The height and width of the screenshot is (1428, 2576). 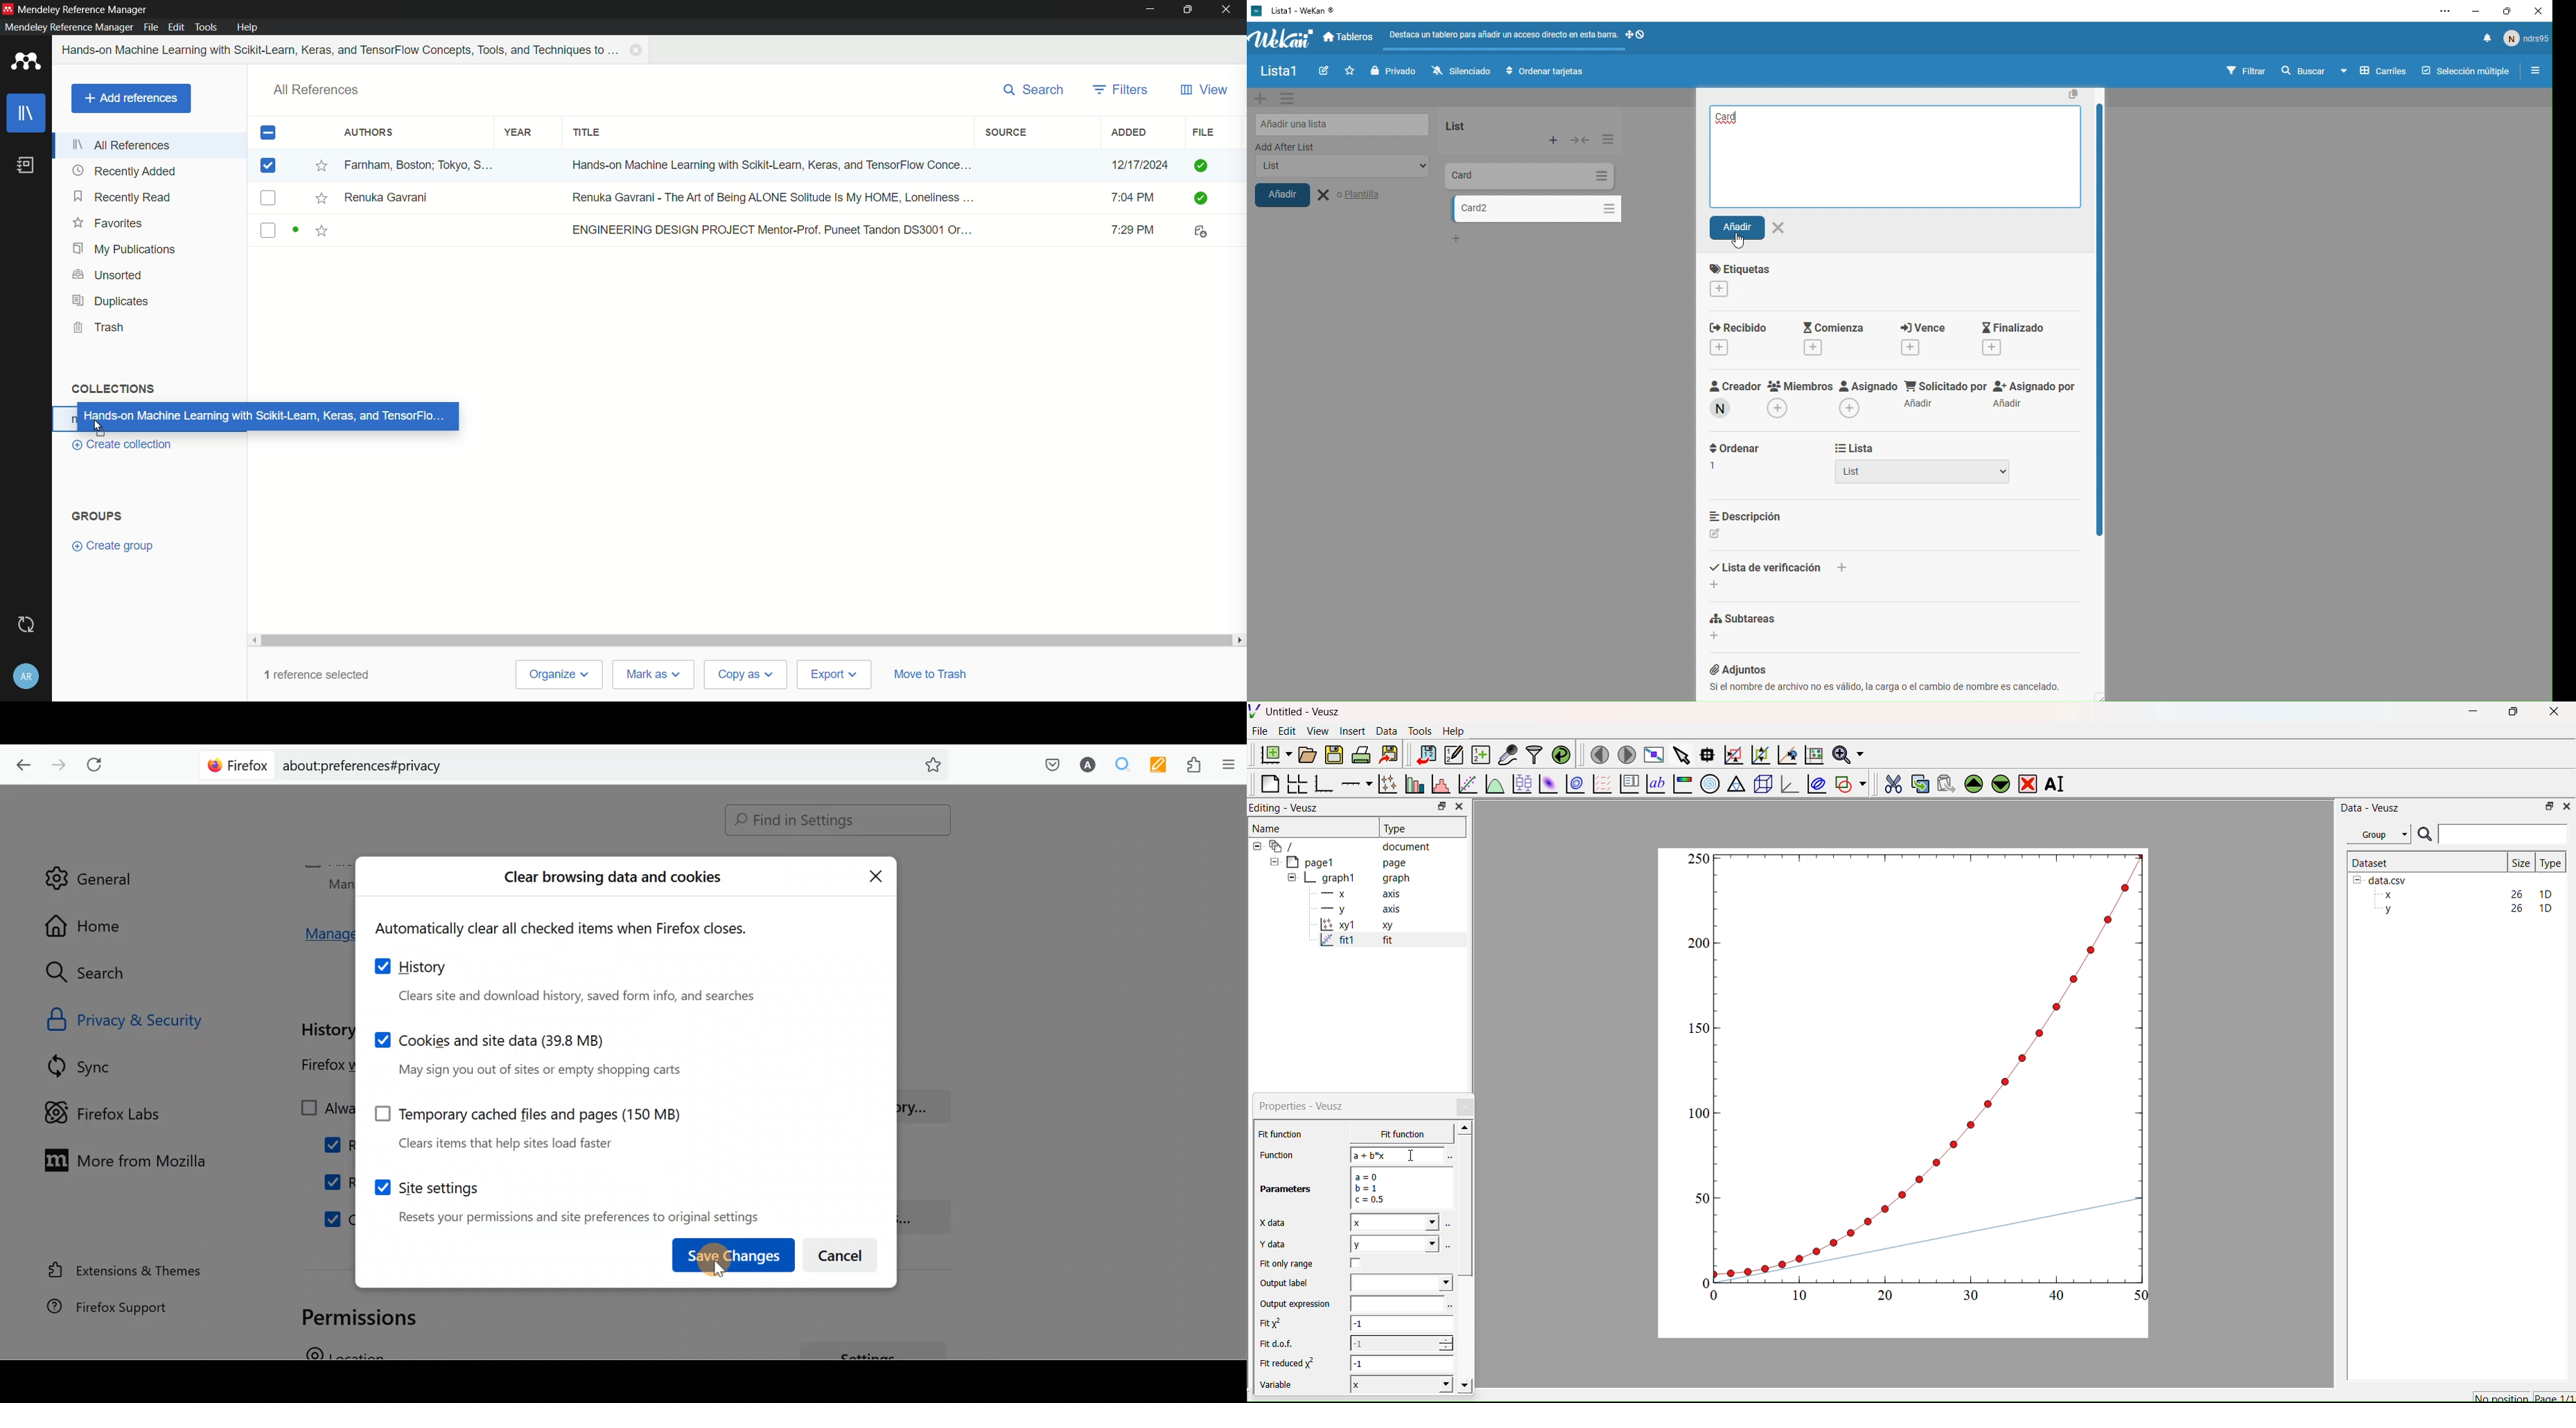 What do you see at coordinates (1728, 391) in the screenshot?
I see `Creador` at bounding box center [1728, 391].